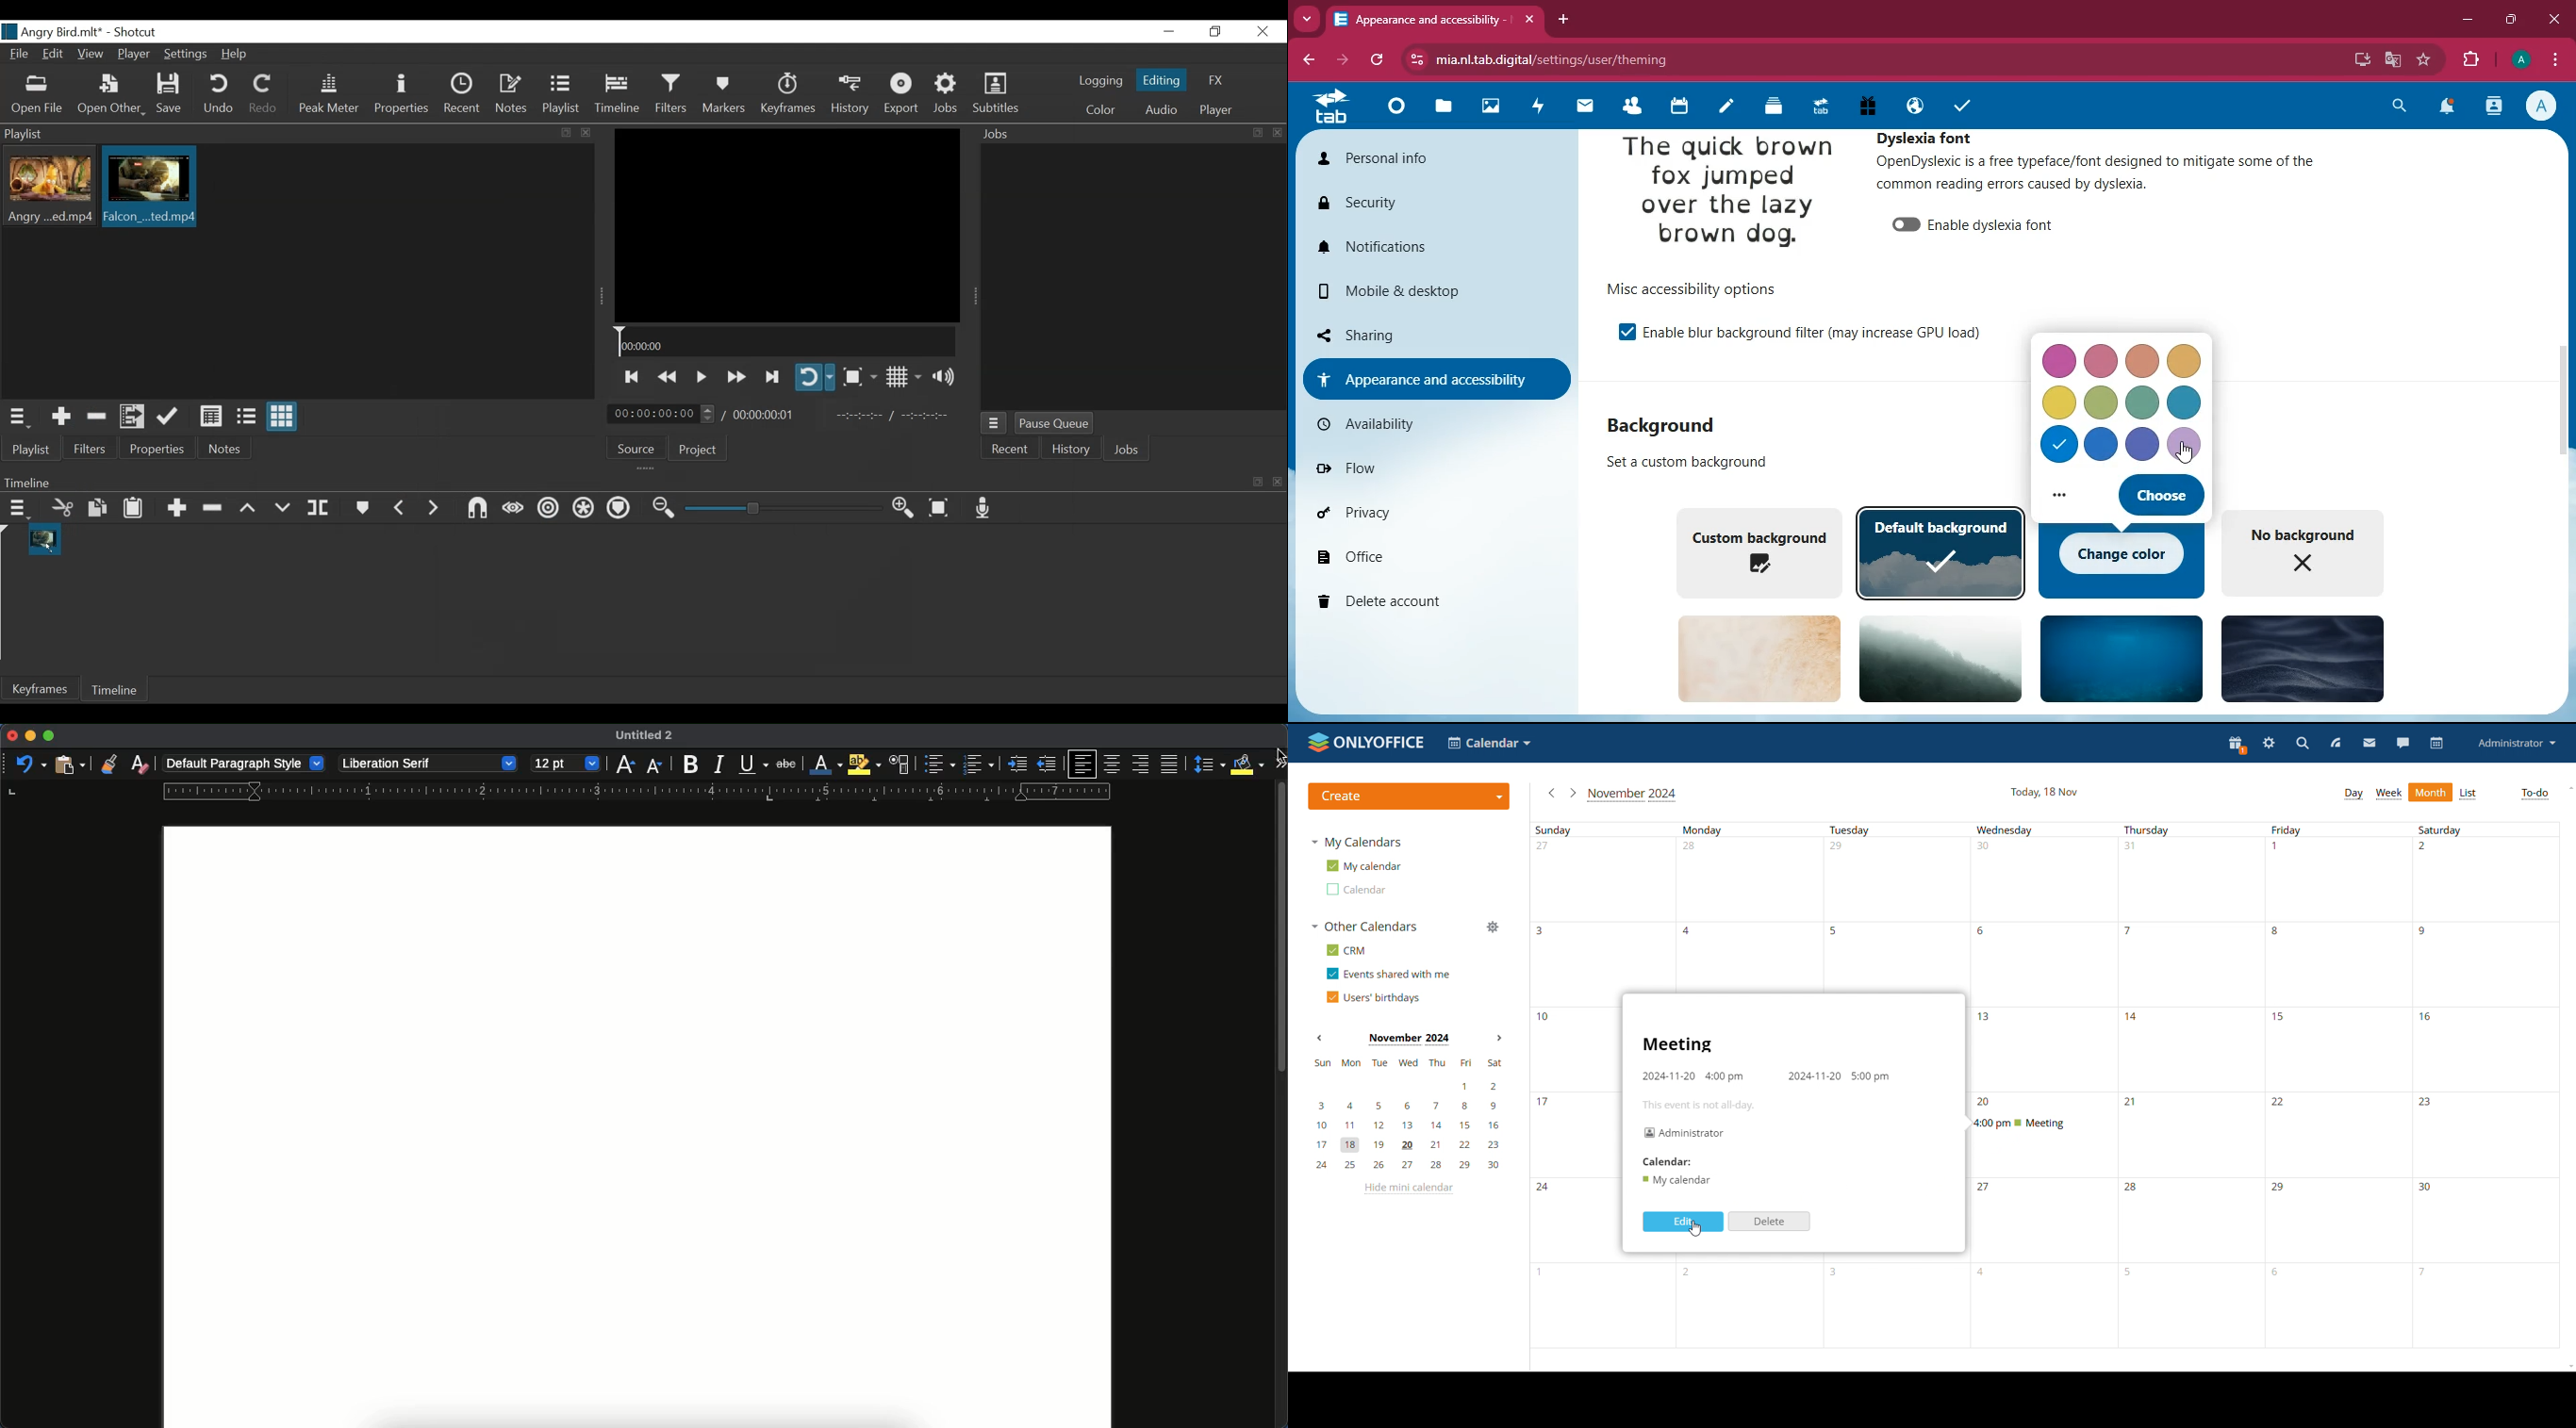  I want to click on Jobs, so click(947, 94).